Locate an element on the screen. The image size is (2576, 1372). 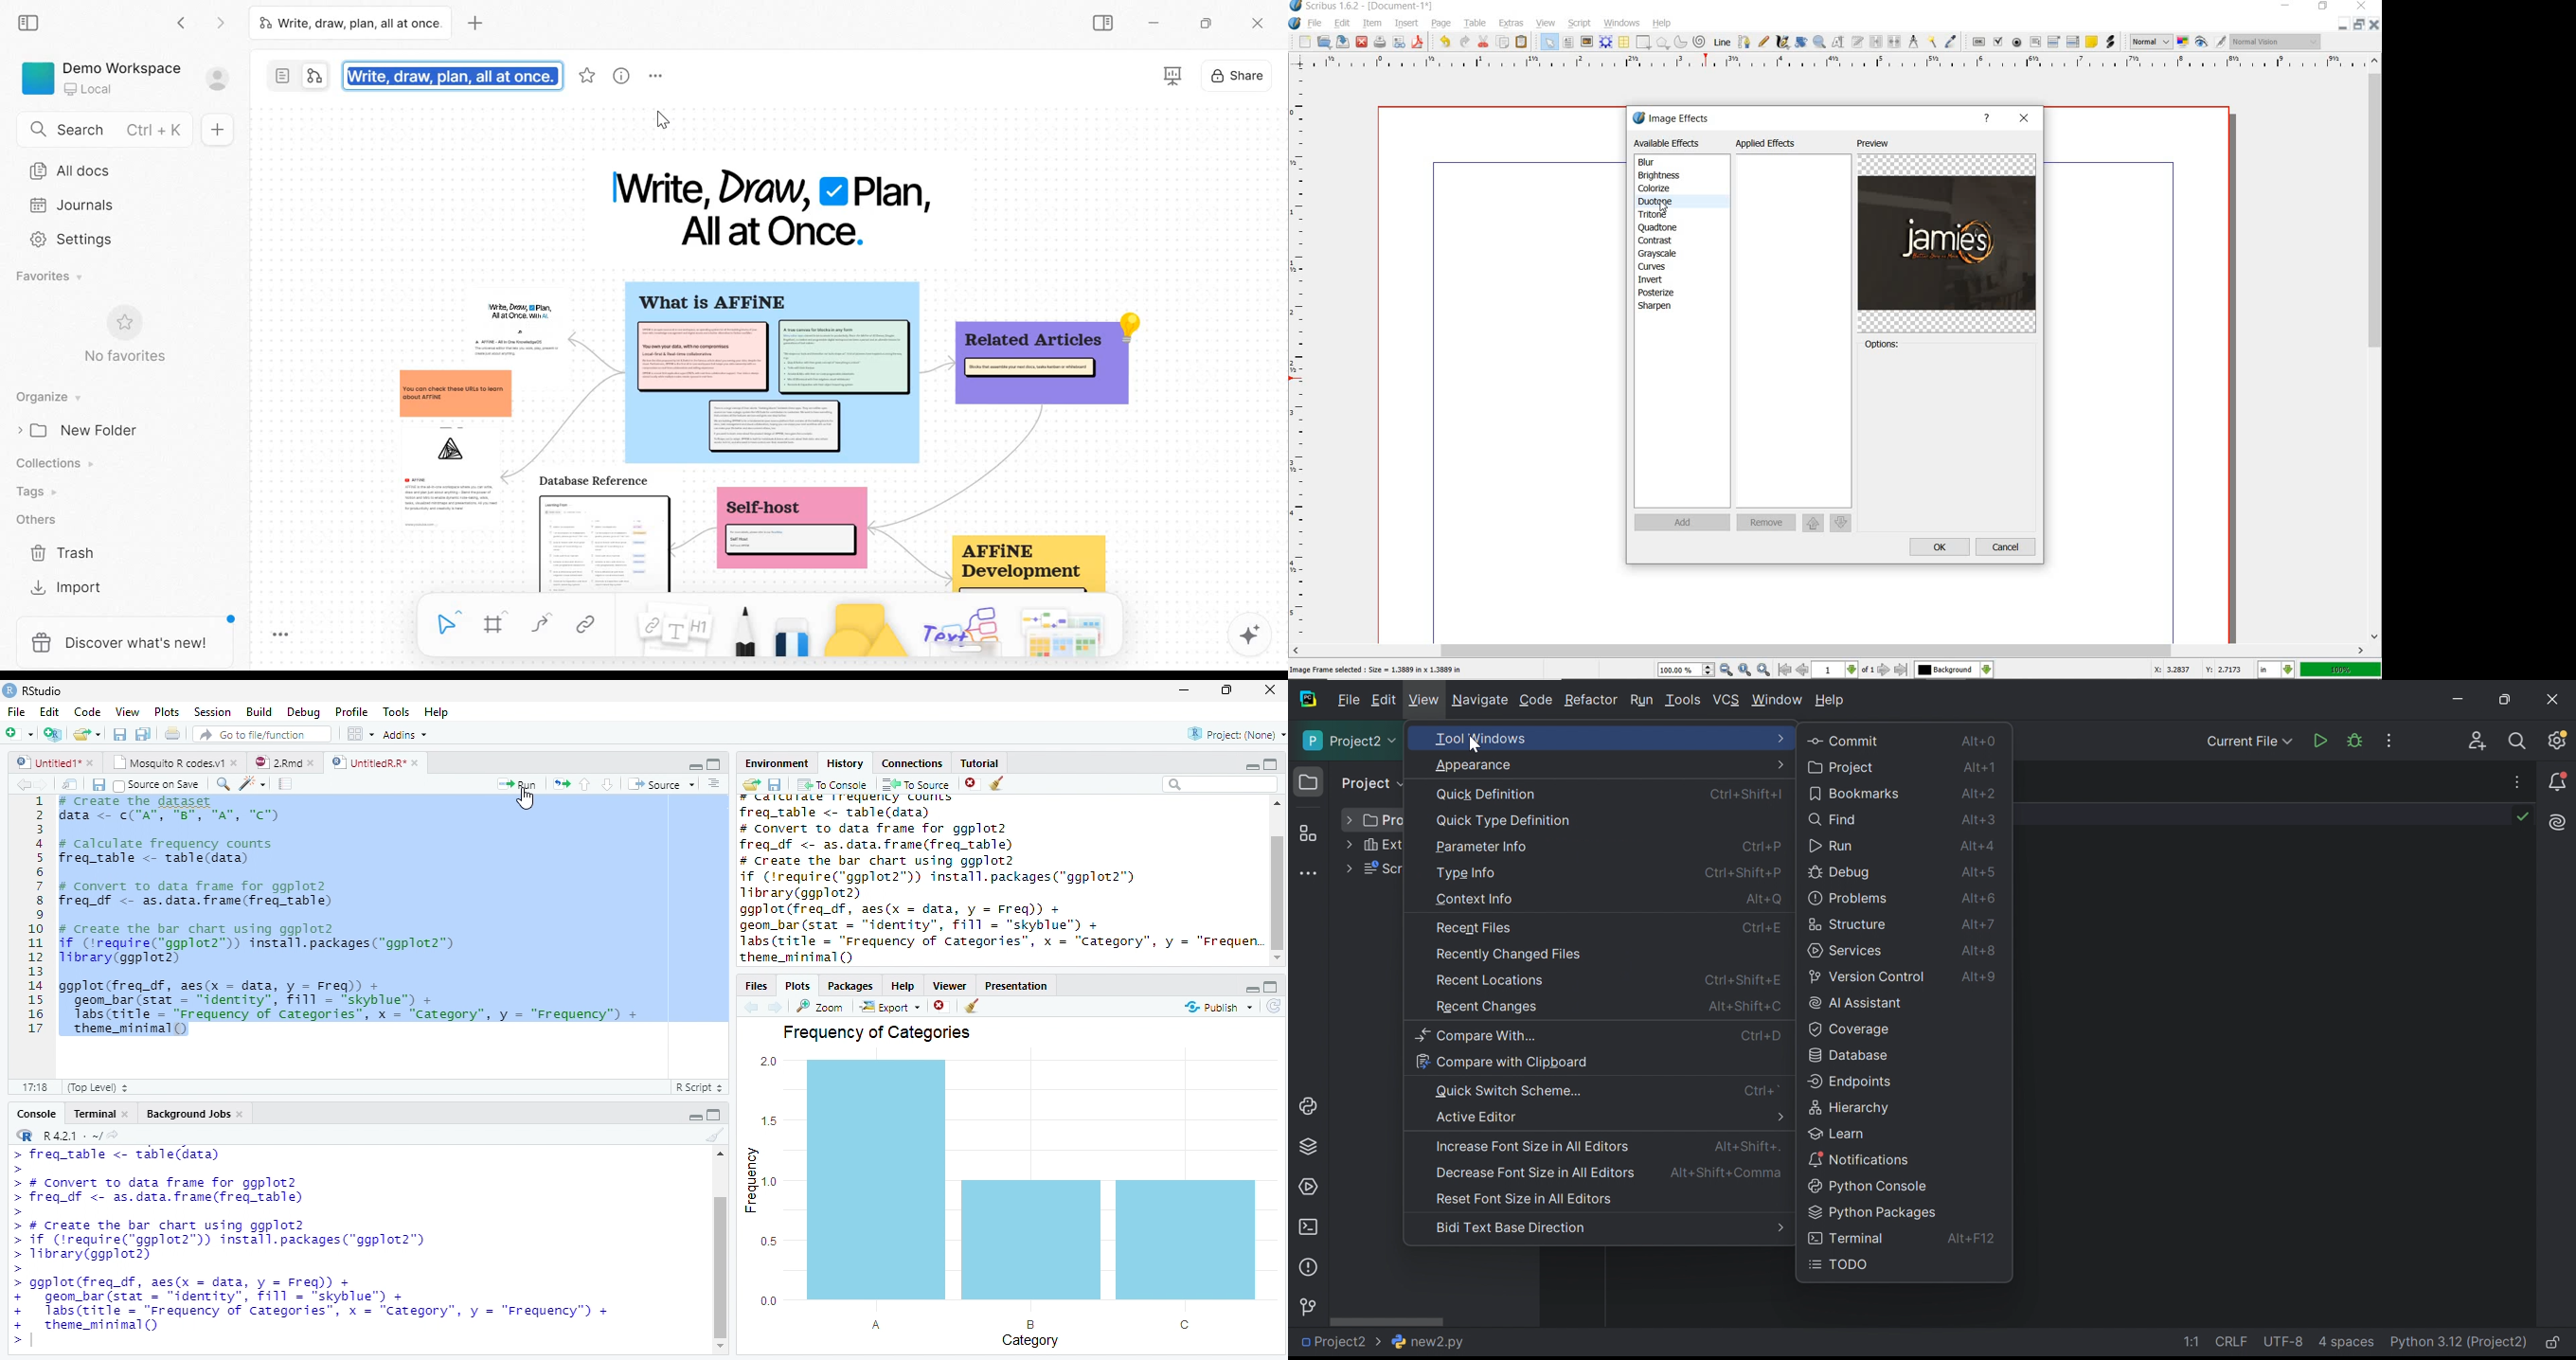
SPIRAL is located at coordinates (1700, 41).